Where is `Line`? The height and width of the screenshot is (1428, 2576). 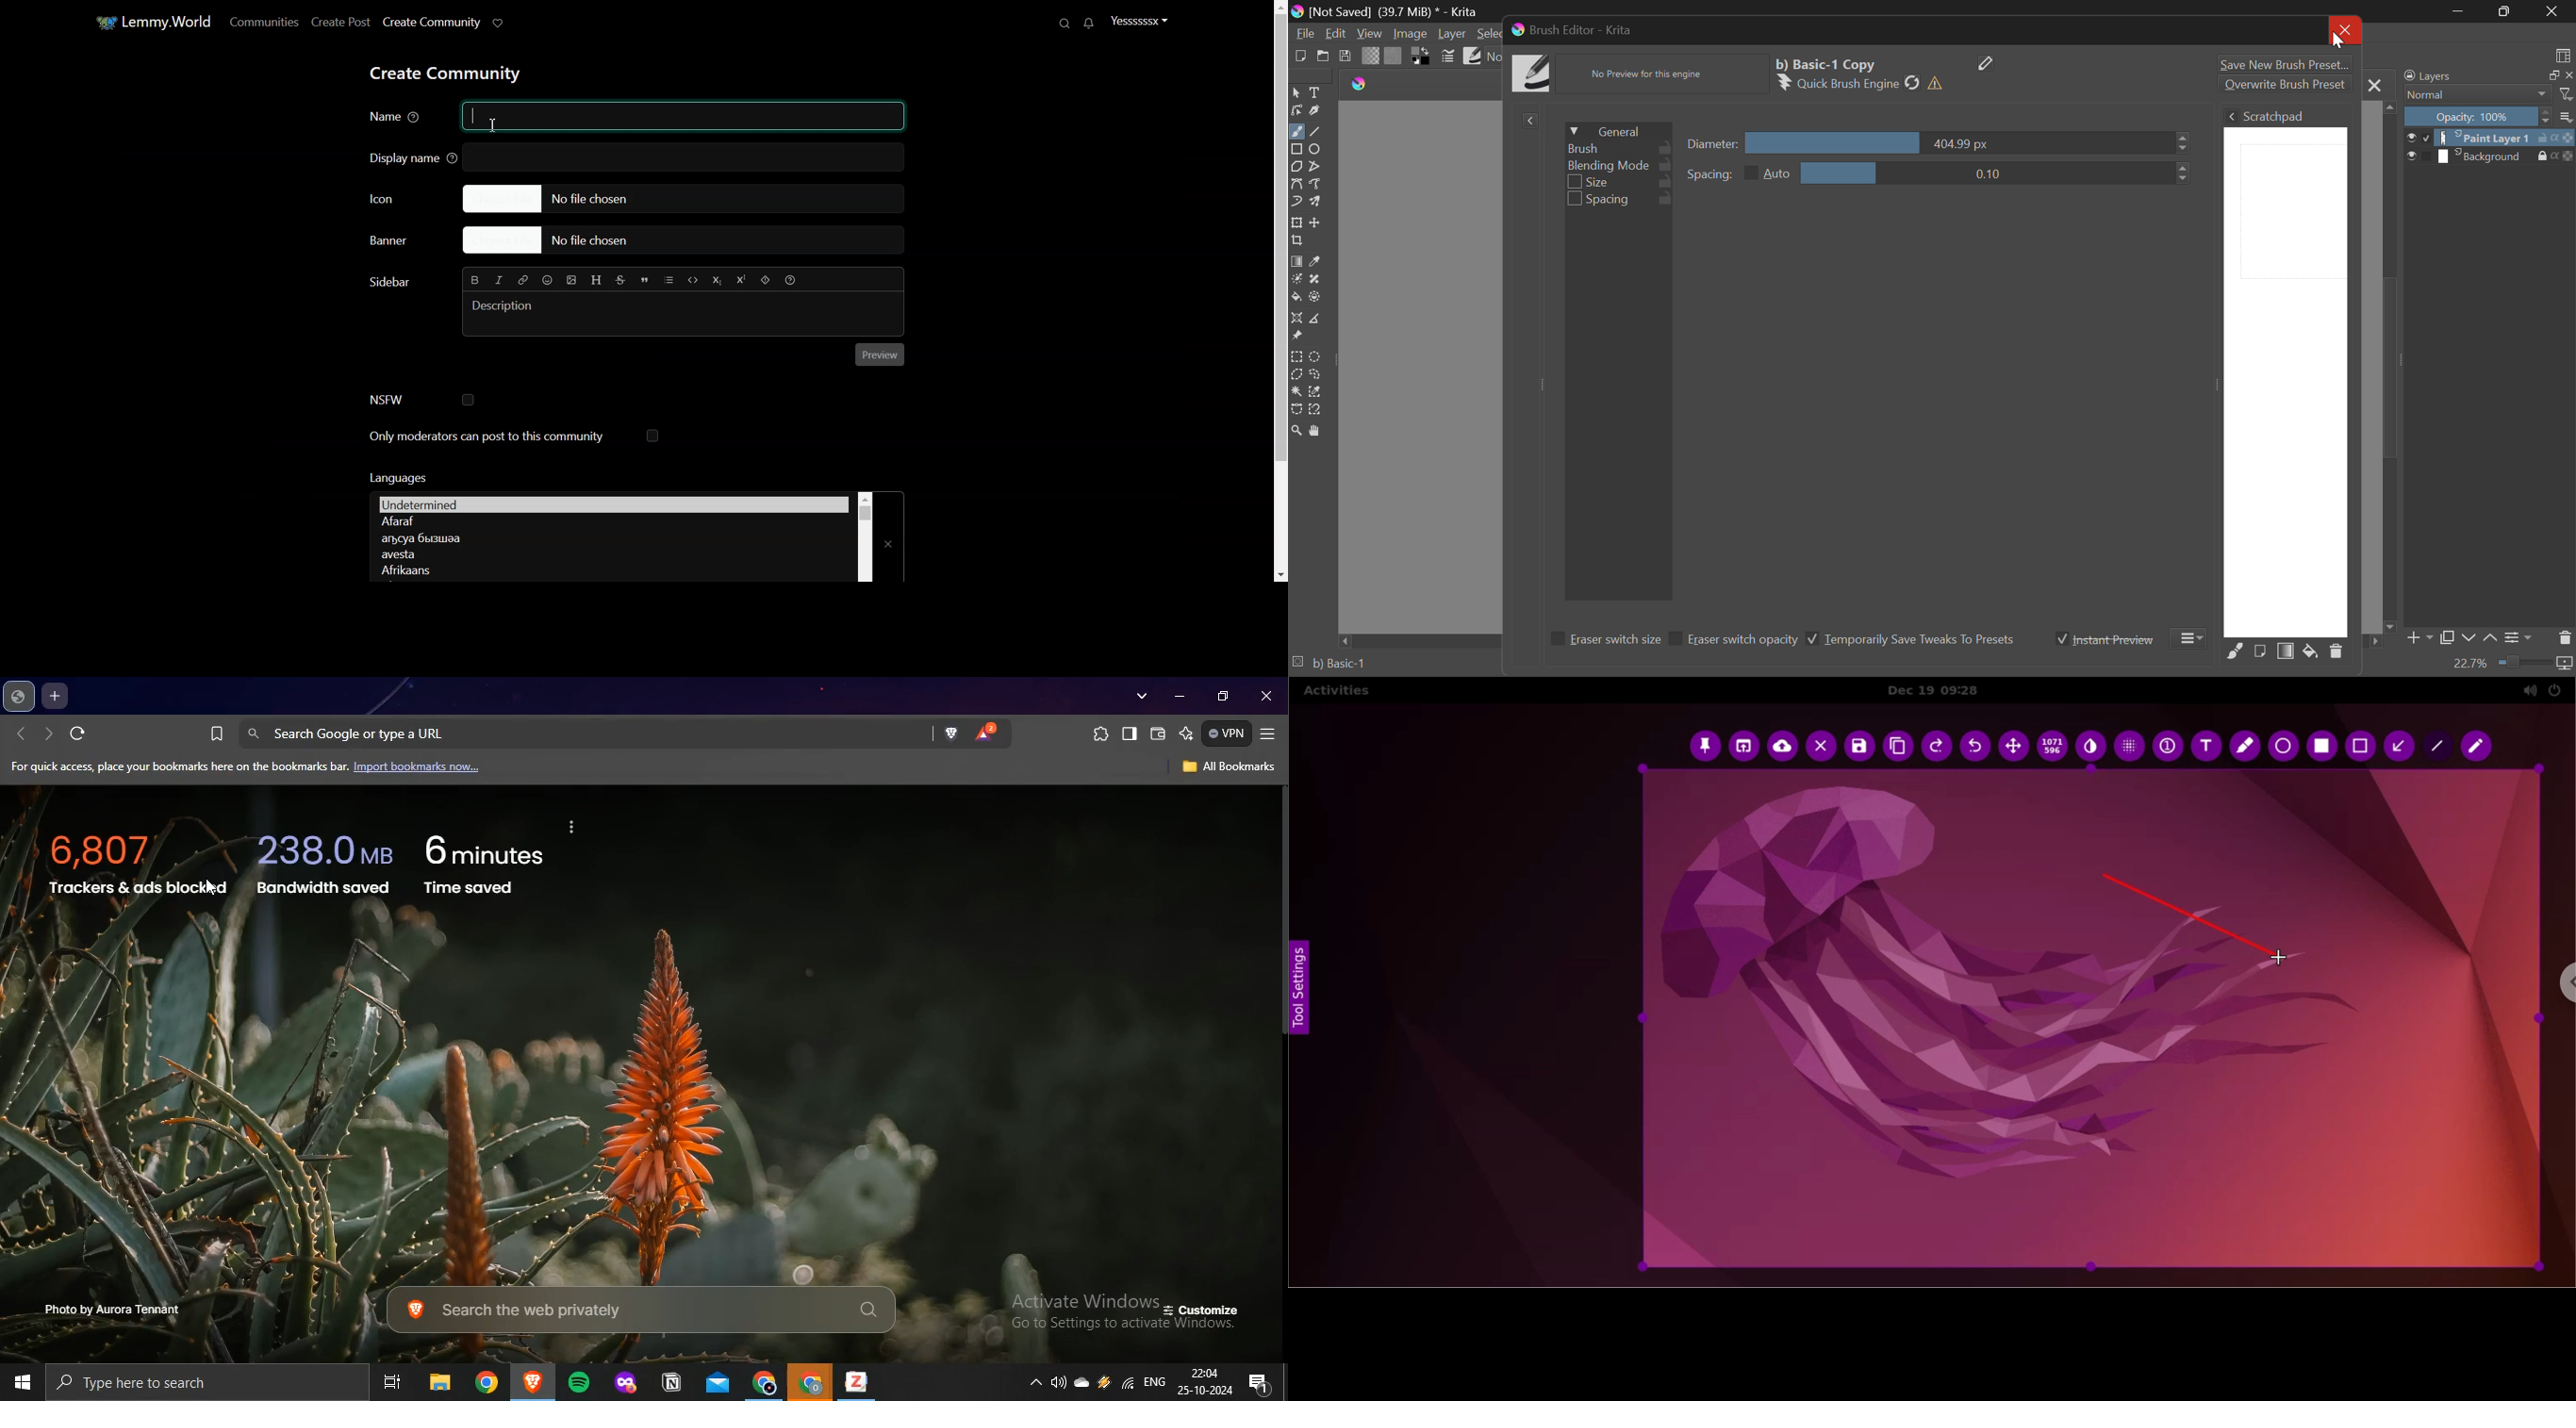 Line is located at coordinates (1316, 130).